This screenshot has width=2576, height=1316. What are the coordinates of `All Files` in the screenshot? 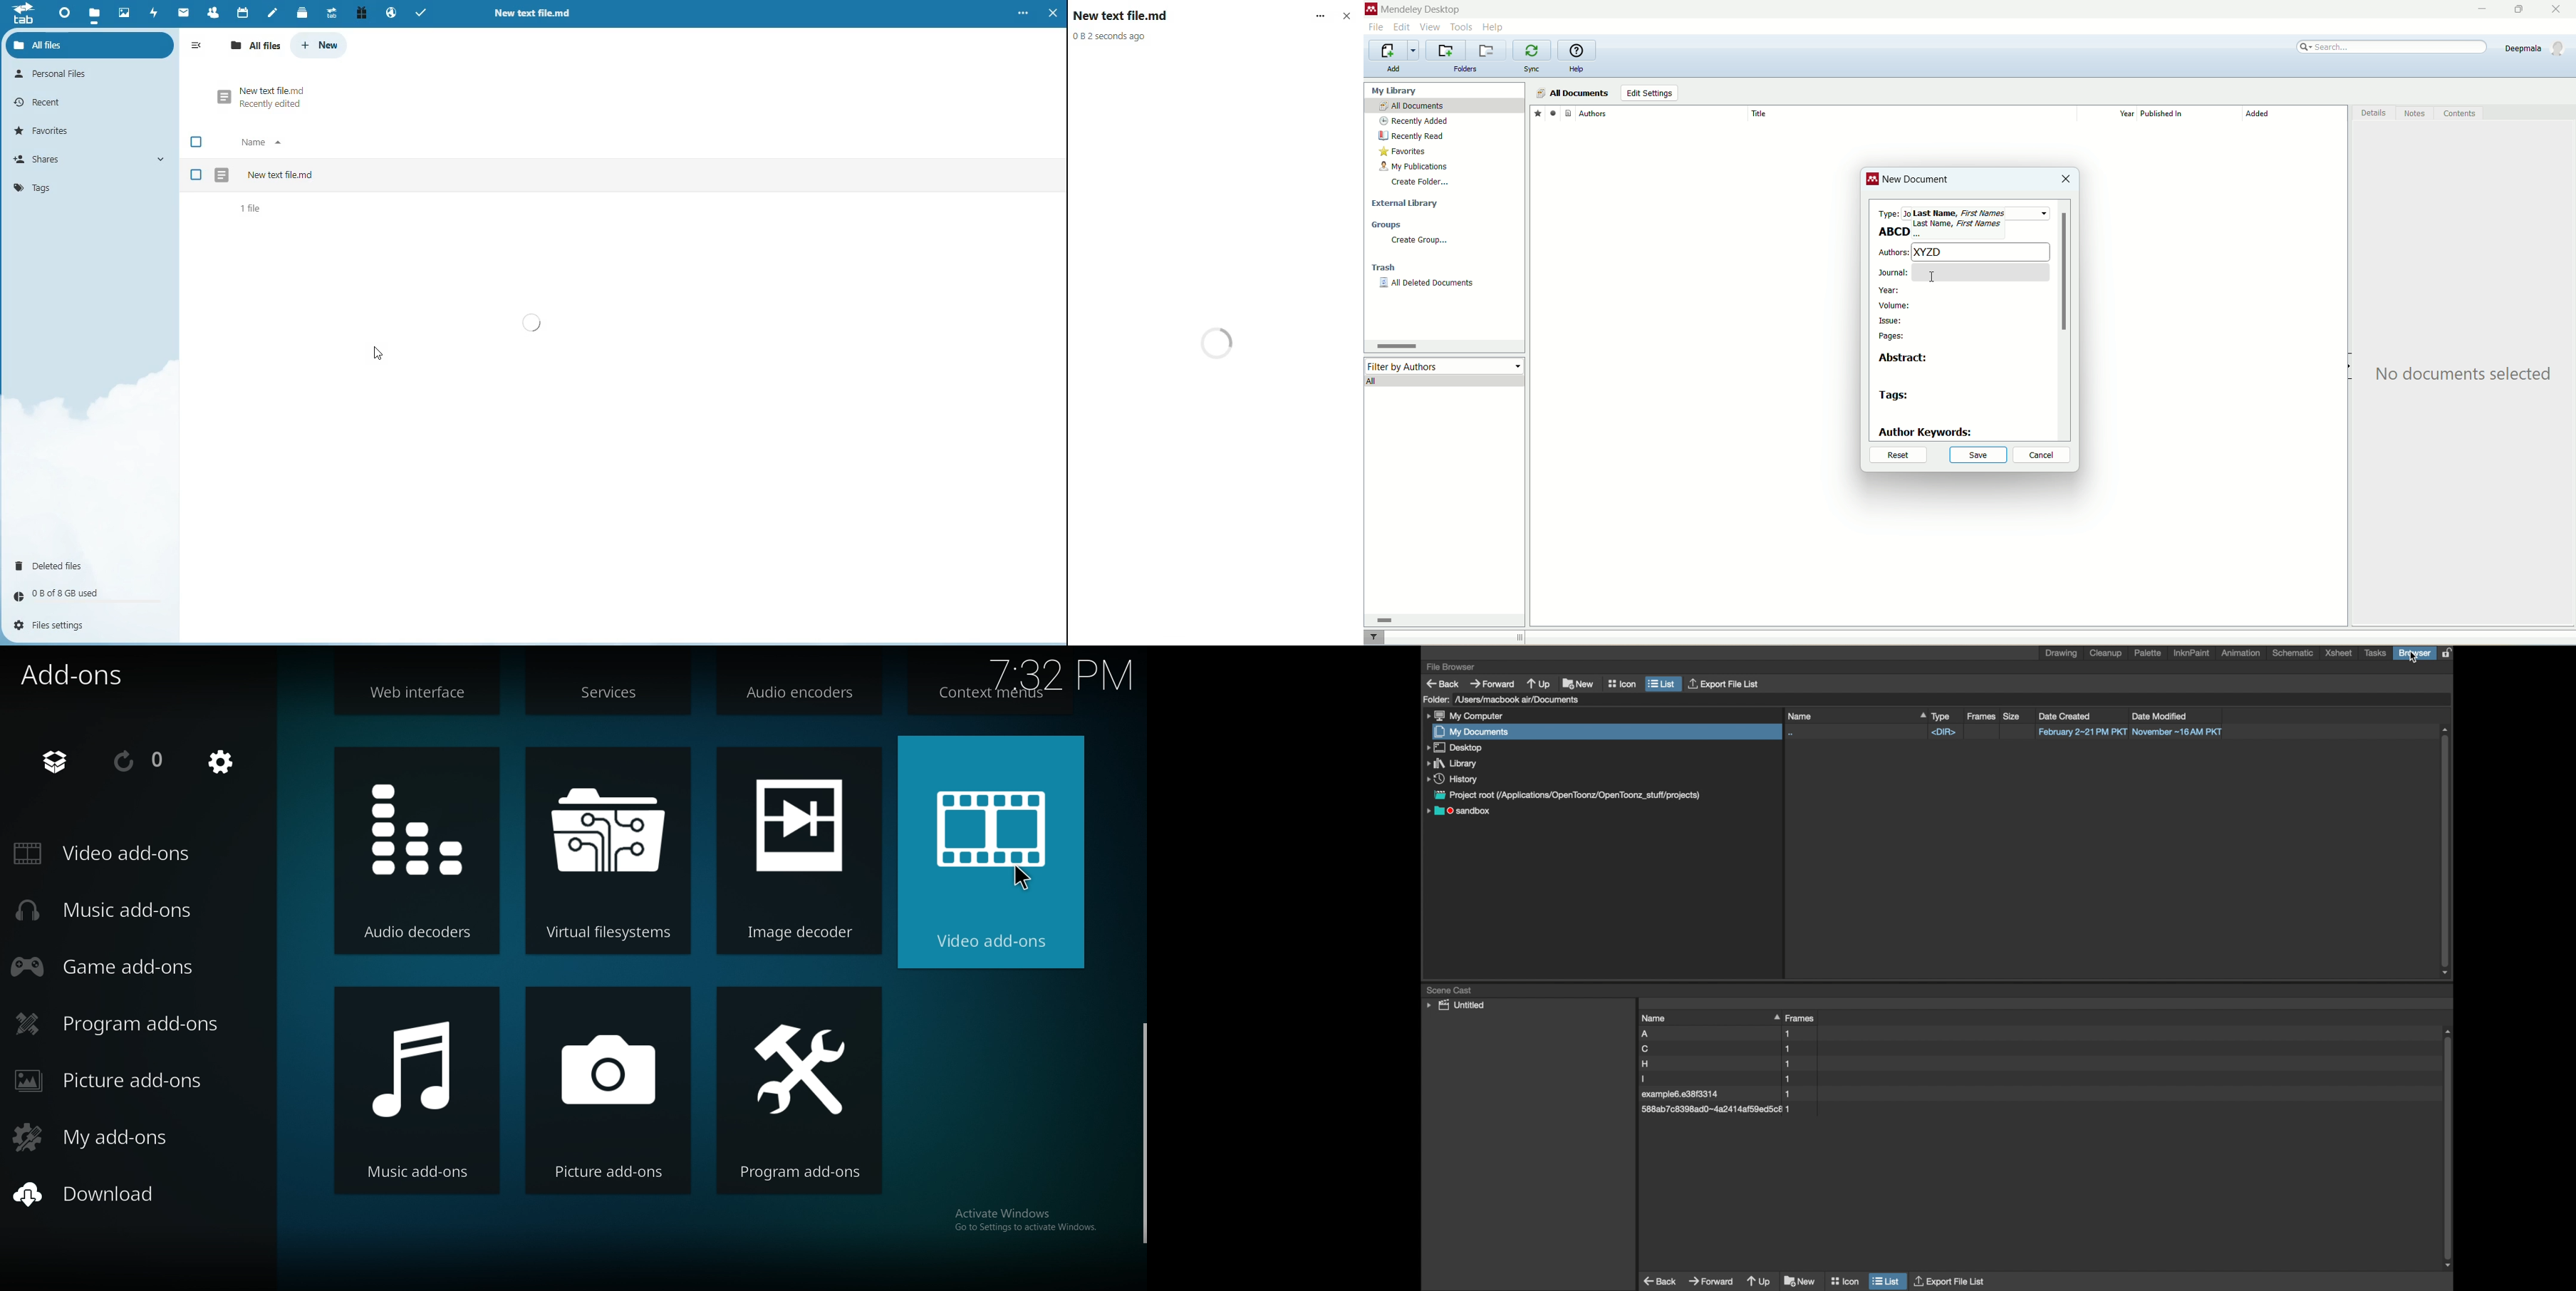 It's located at (55, 44).